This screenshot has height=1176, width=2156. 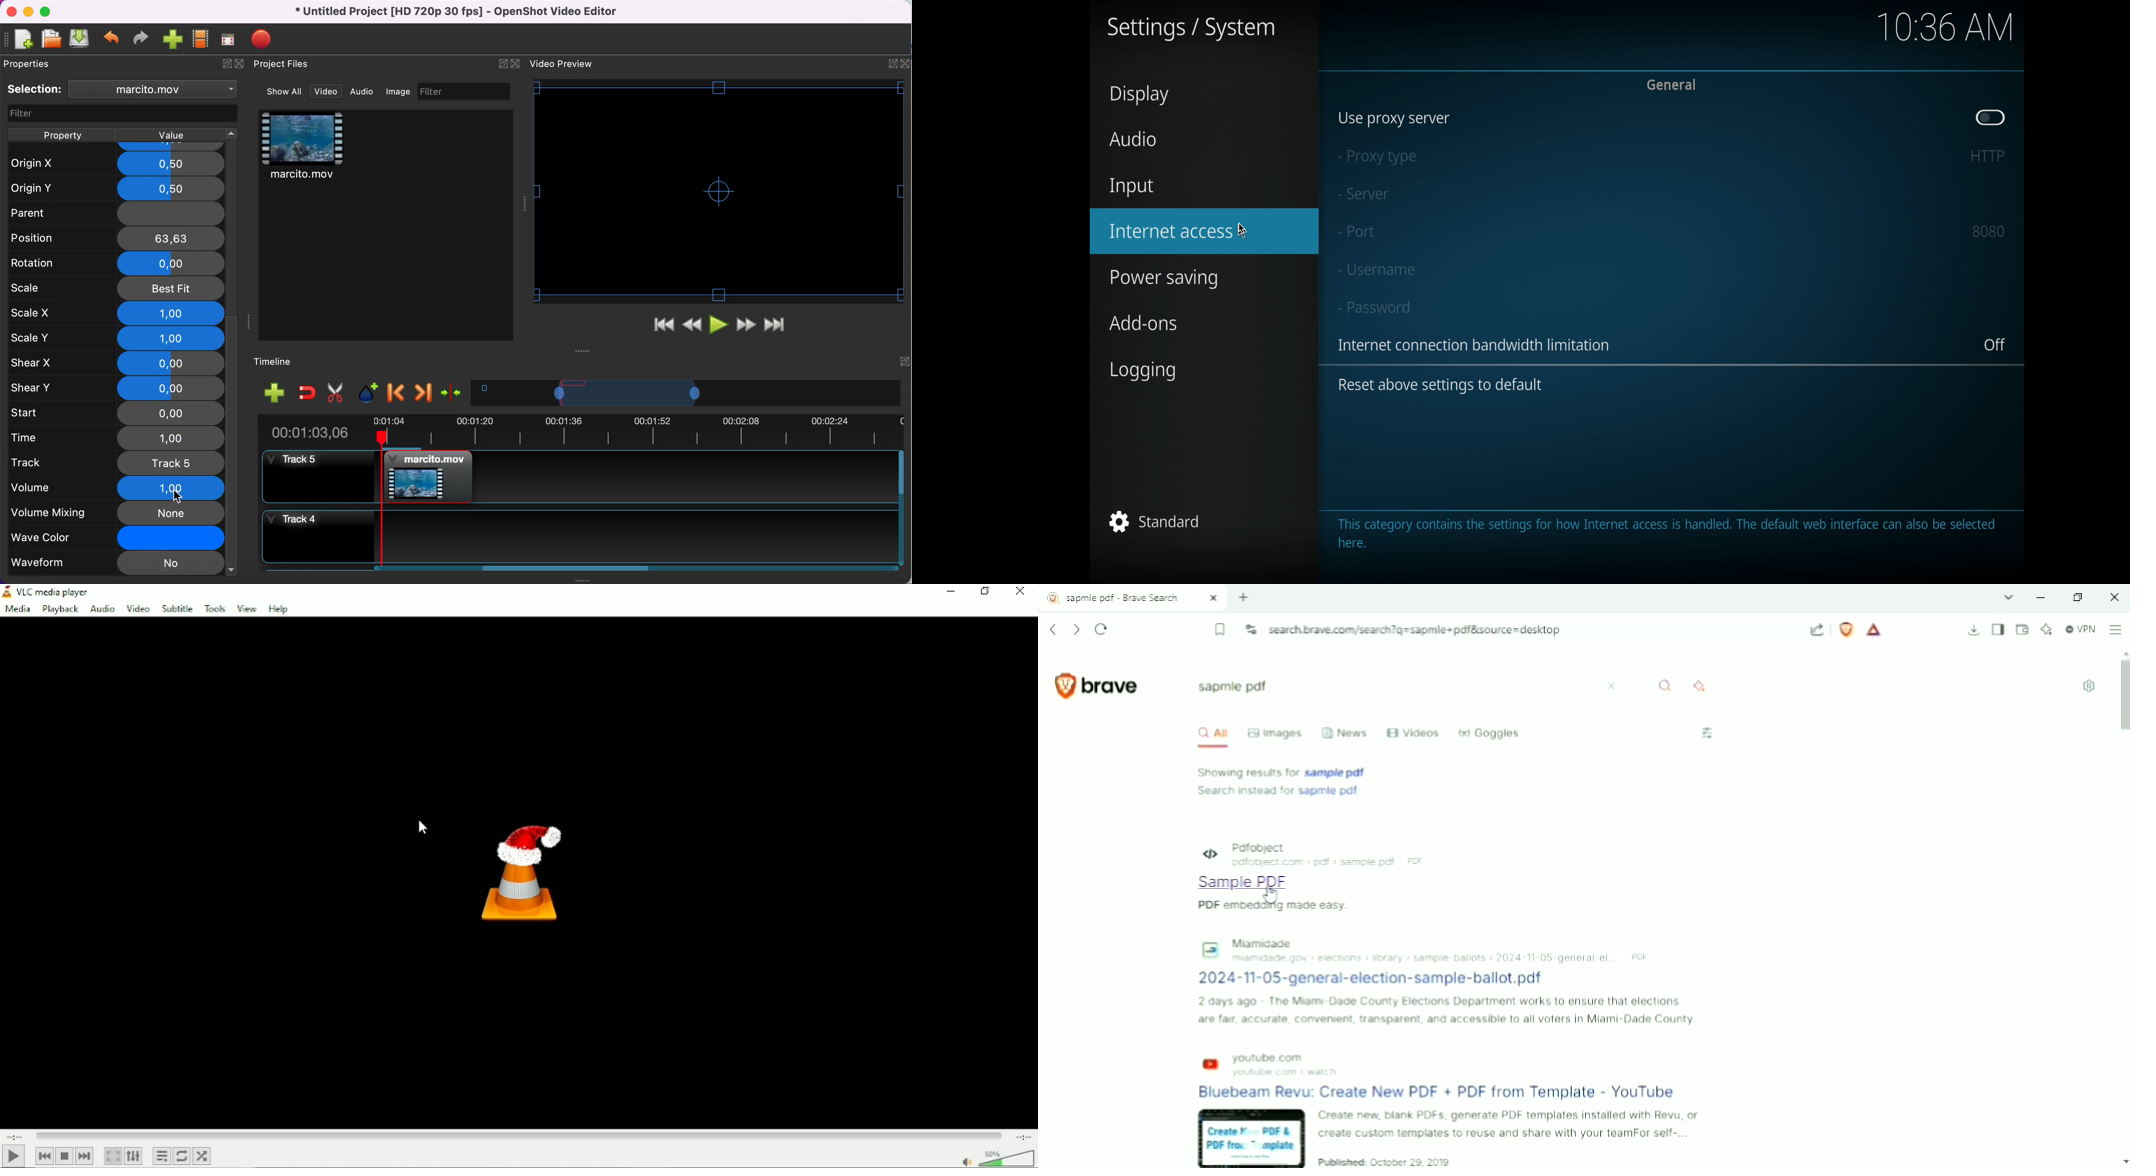 What do you see at coordinates (35, 89) in the screenshot?
I see `selection` at bounding box center [35, 89].